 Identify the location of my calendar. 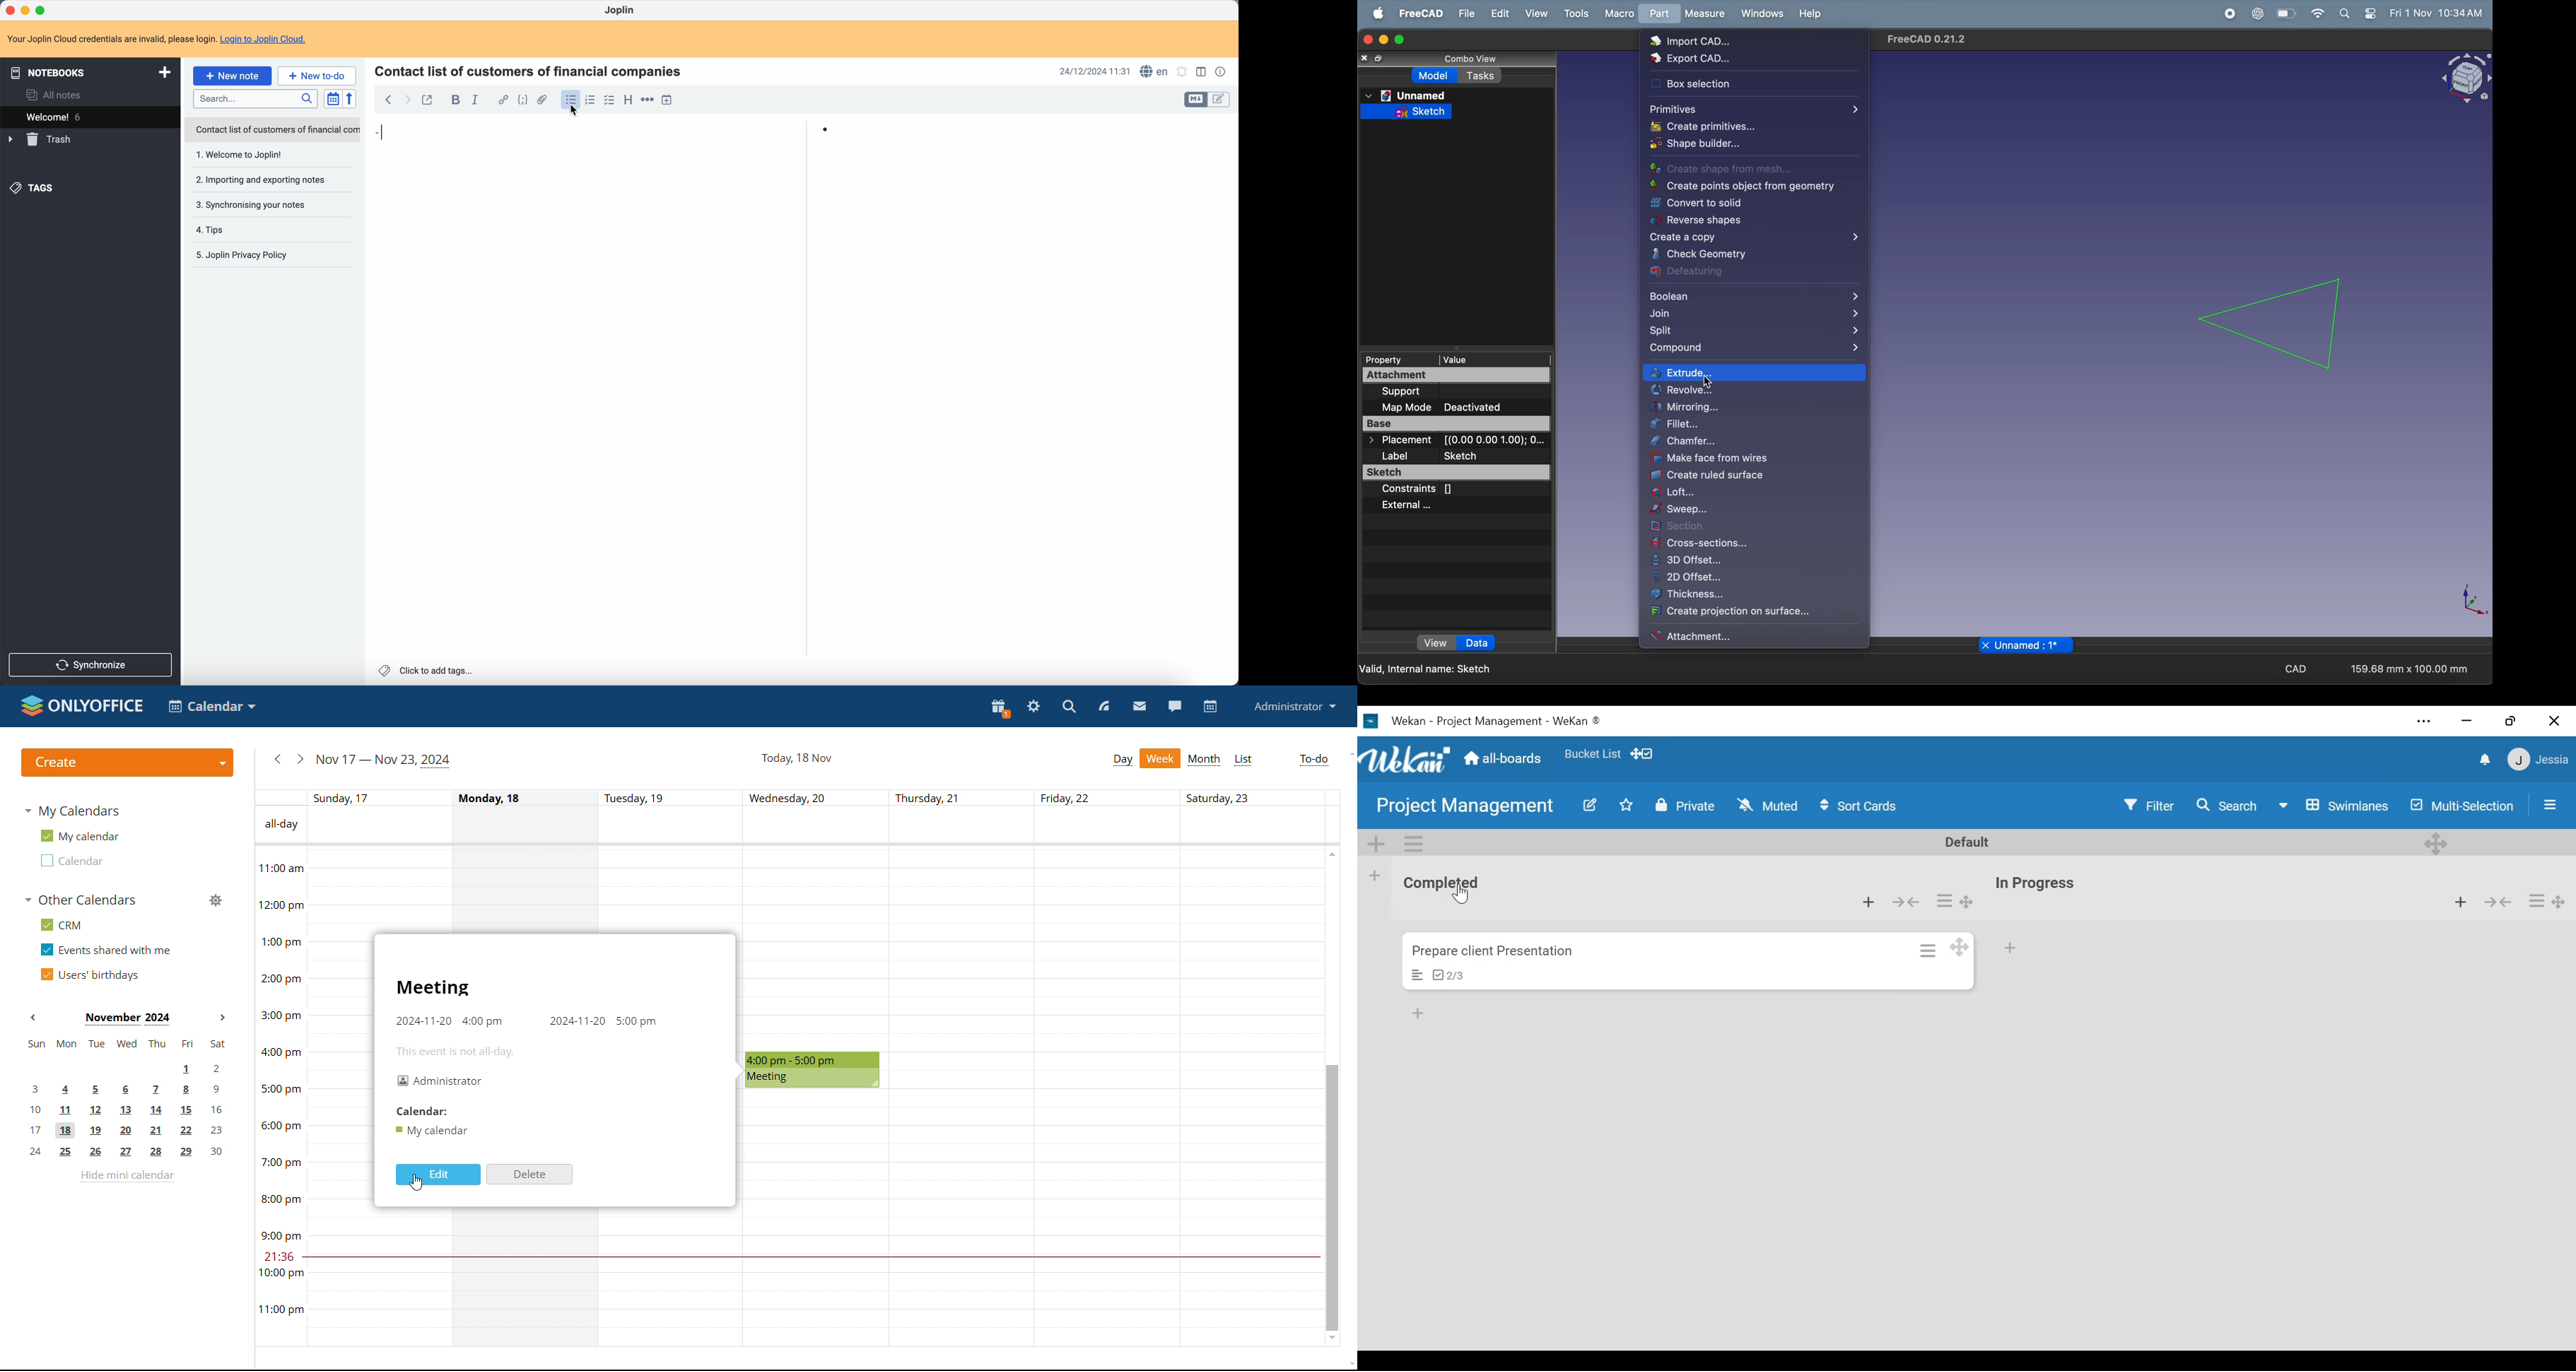
(78, 836).